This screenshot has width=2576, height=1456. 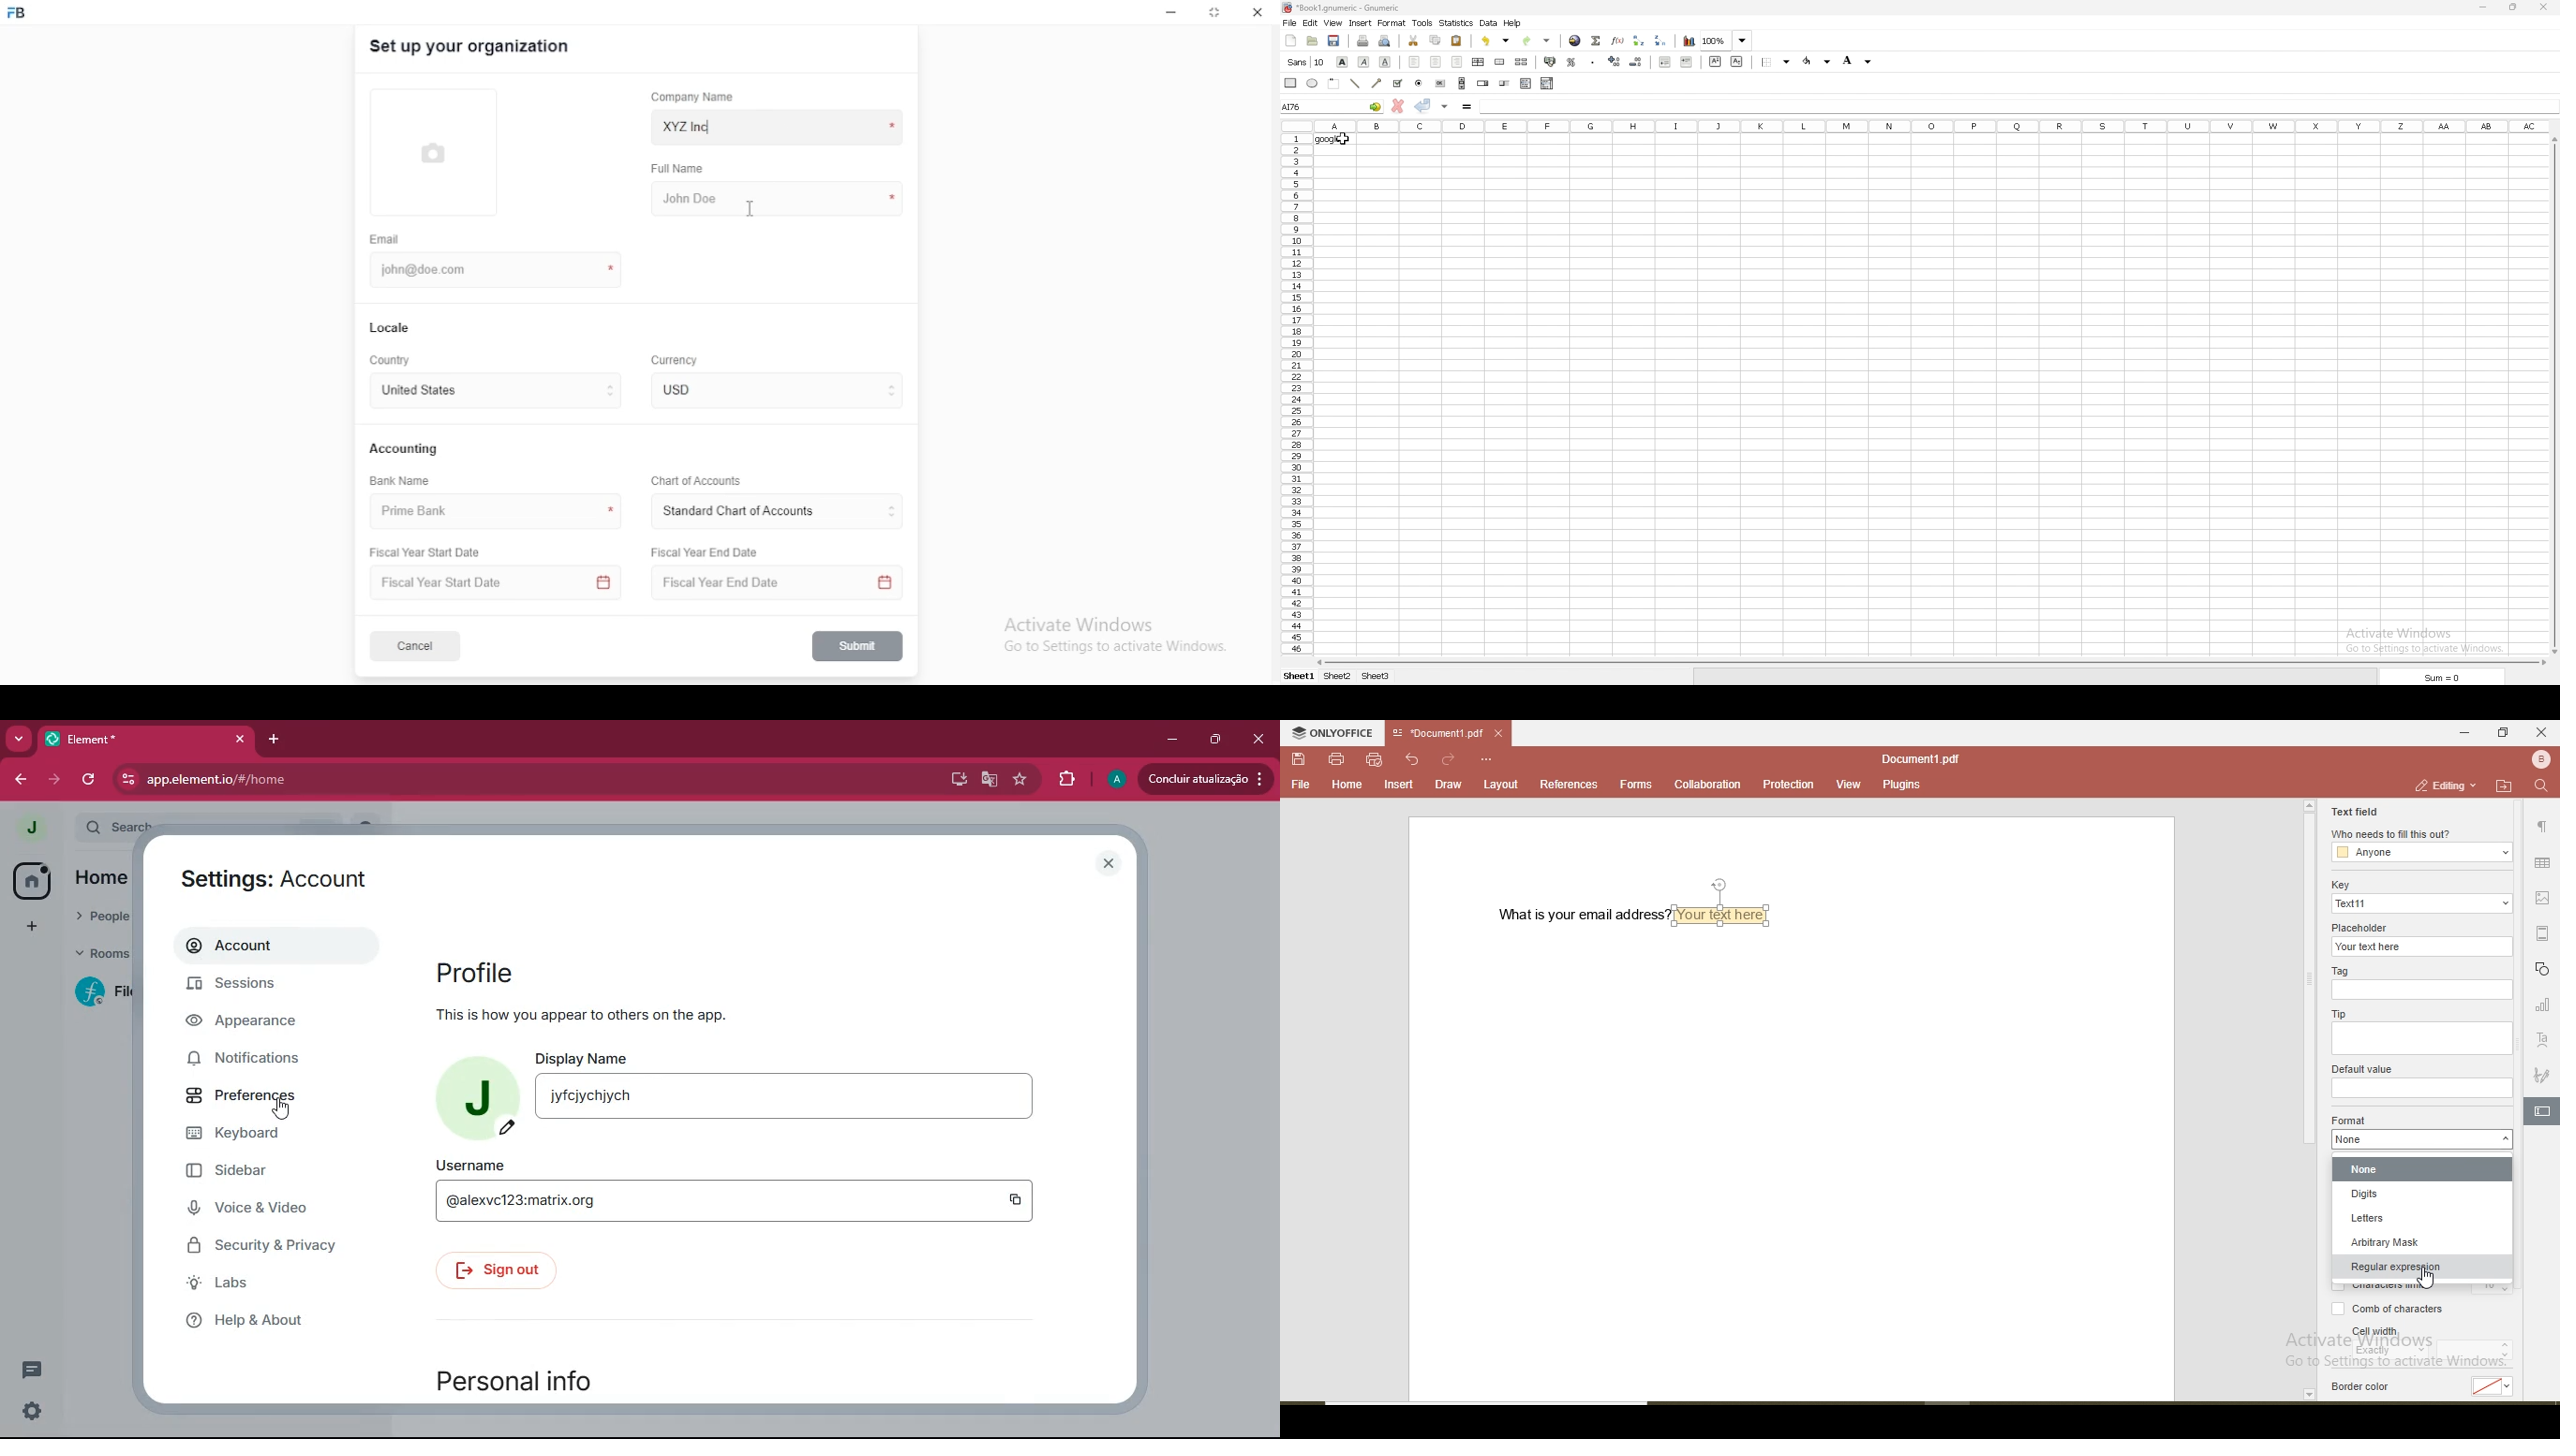 I want to click on centre, so click(x=1435, y=61).